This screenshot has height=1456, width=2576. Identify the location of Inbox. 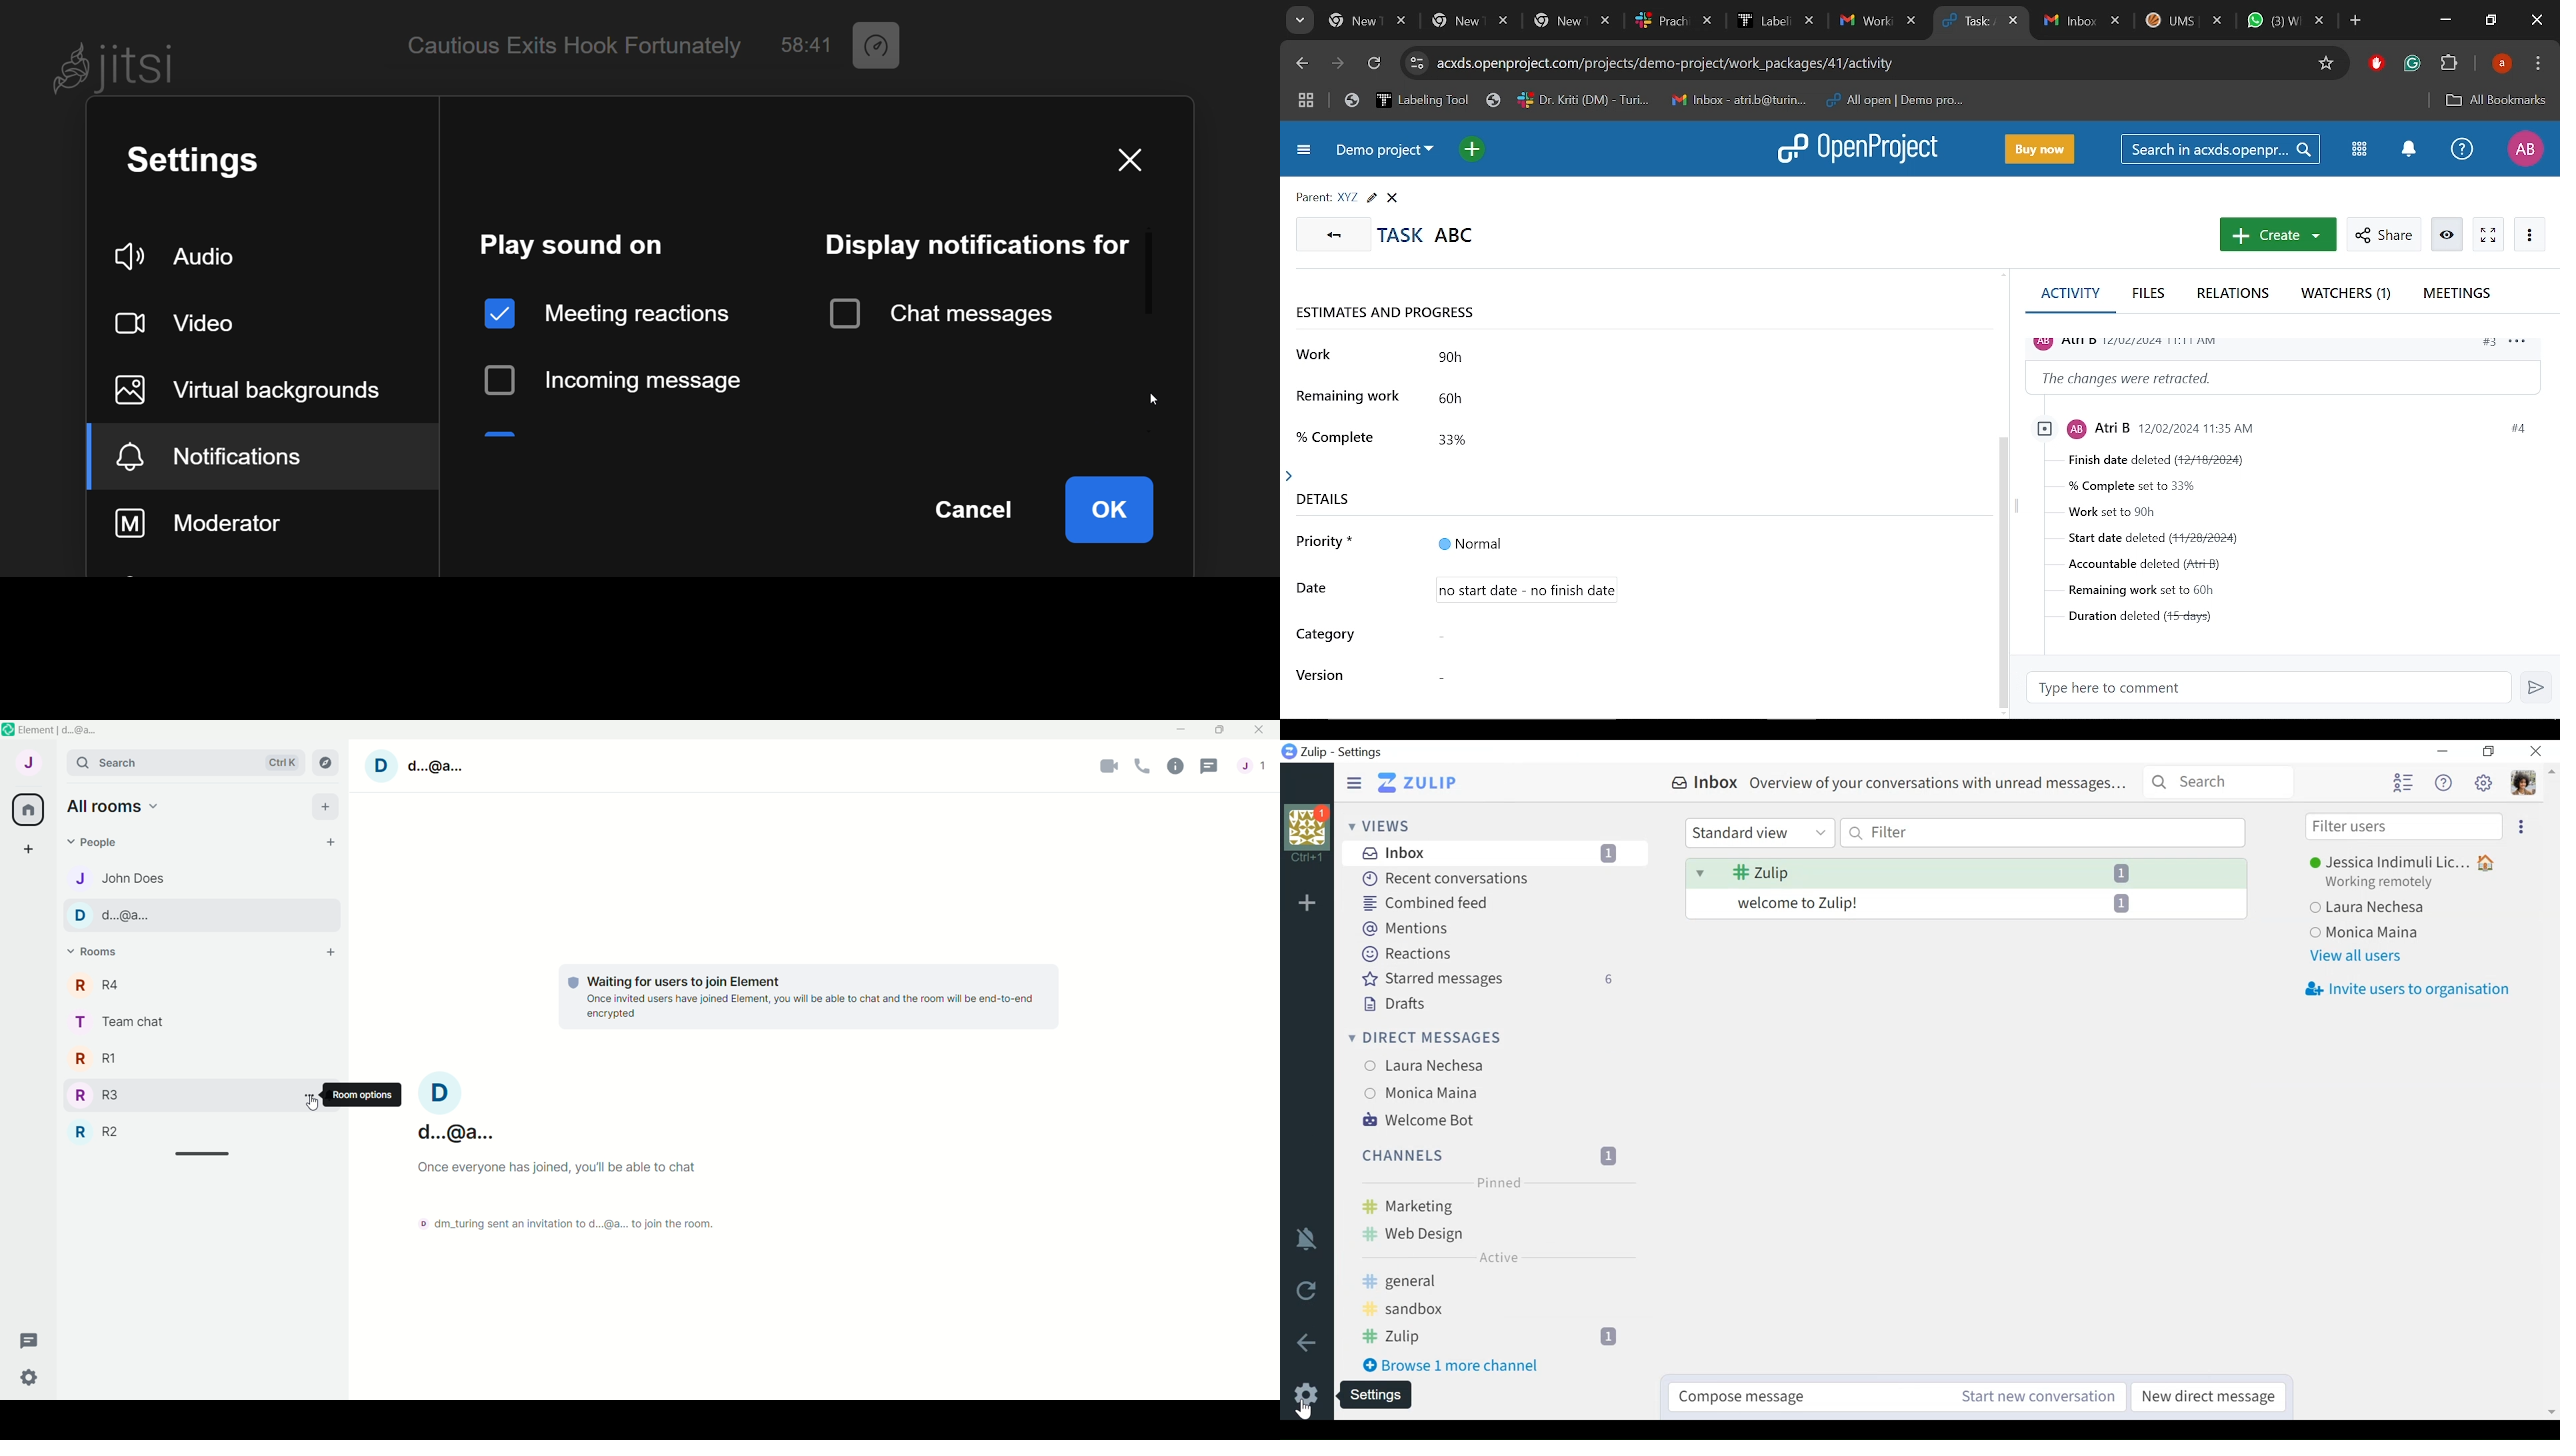
(1901, 784).